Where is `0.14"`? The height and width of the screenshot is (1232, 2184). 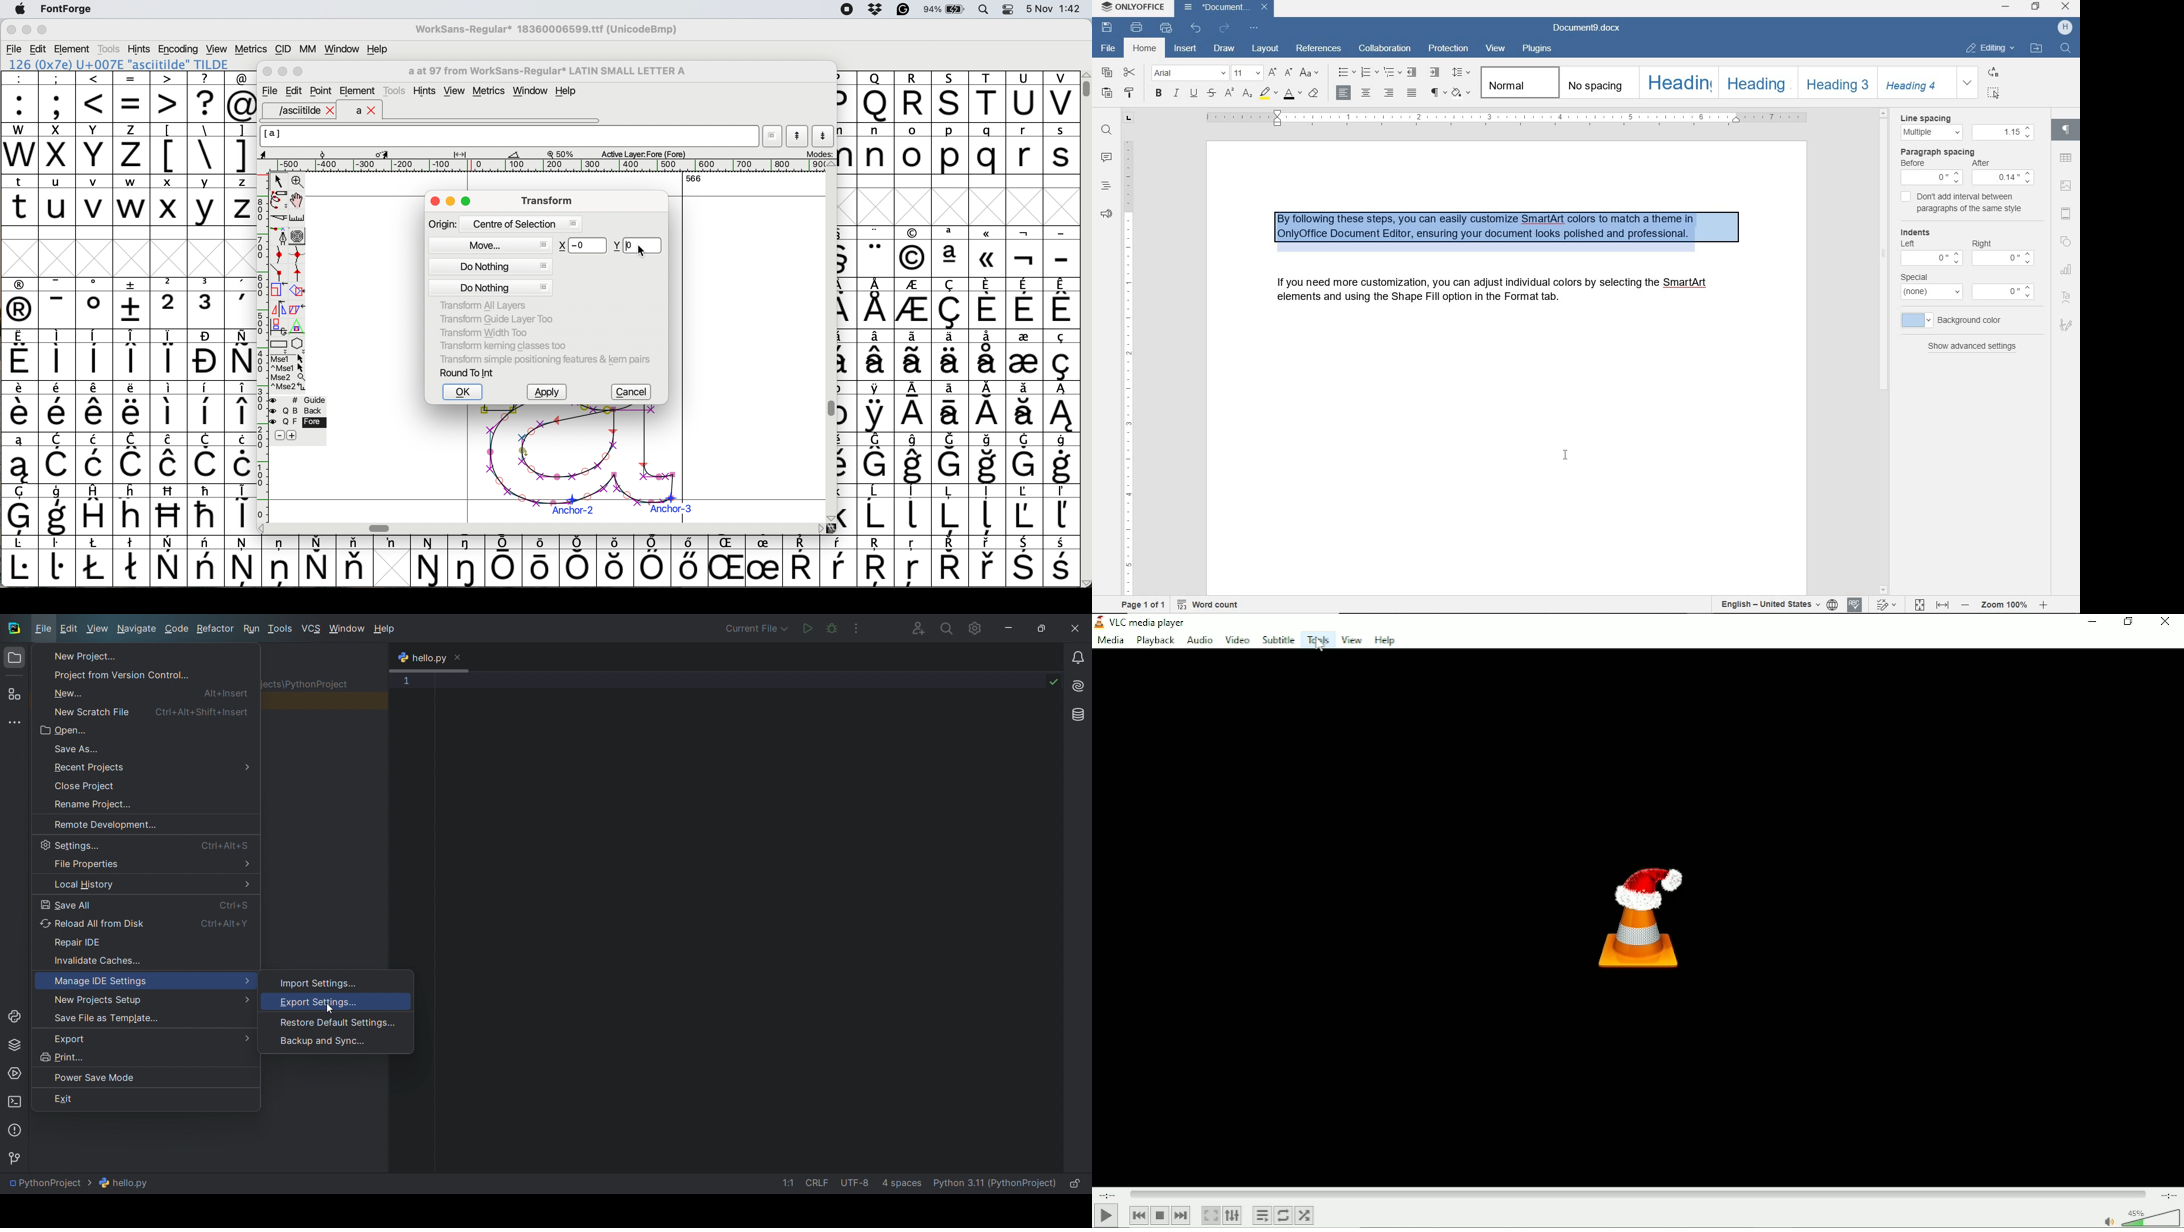 0.14" is located at coordinates (2005, 179).